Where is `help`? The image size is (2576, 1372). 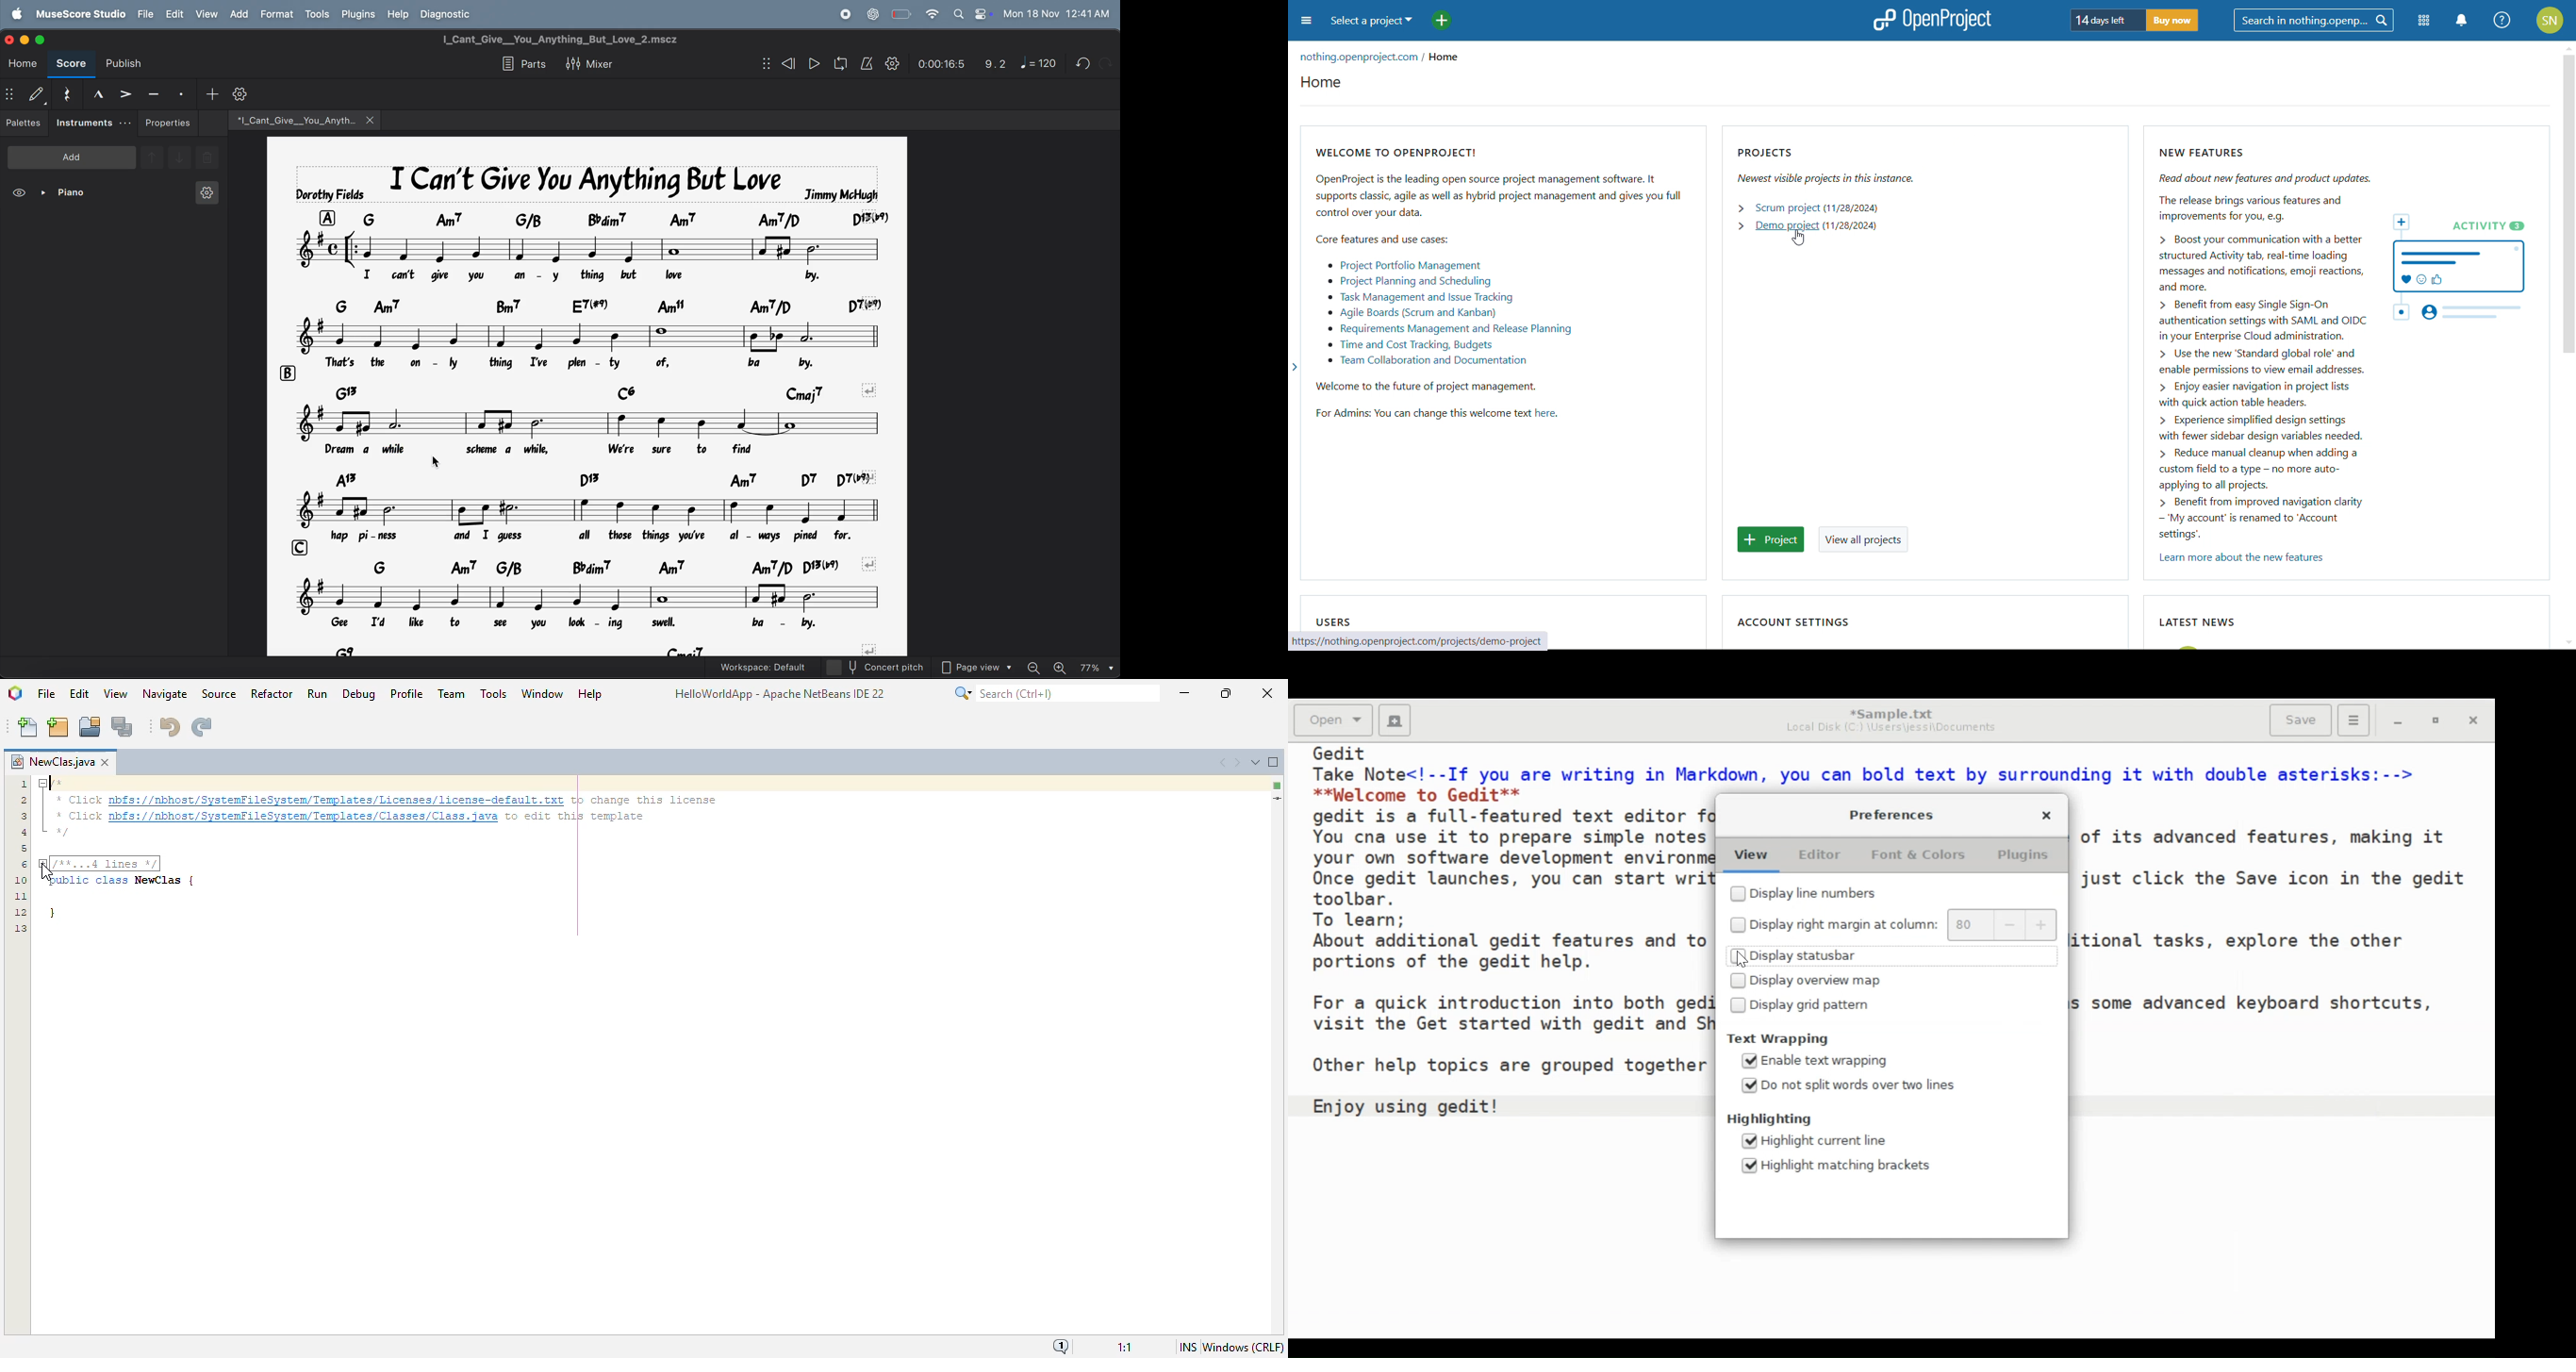 help is located at coordinates (2503, 20).